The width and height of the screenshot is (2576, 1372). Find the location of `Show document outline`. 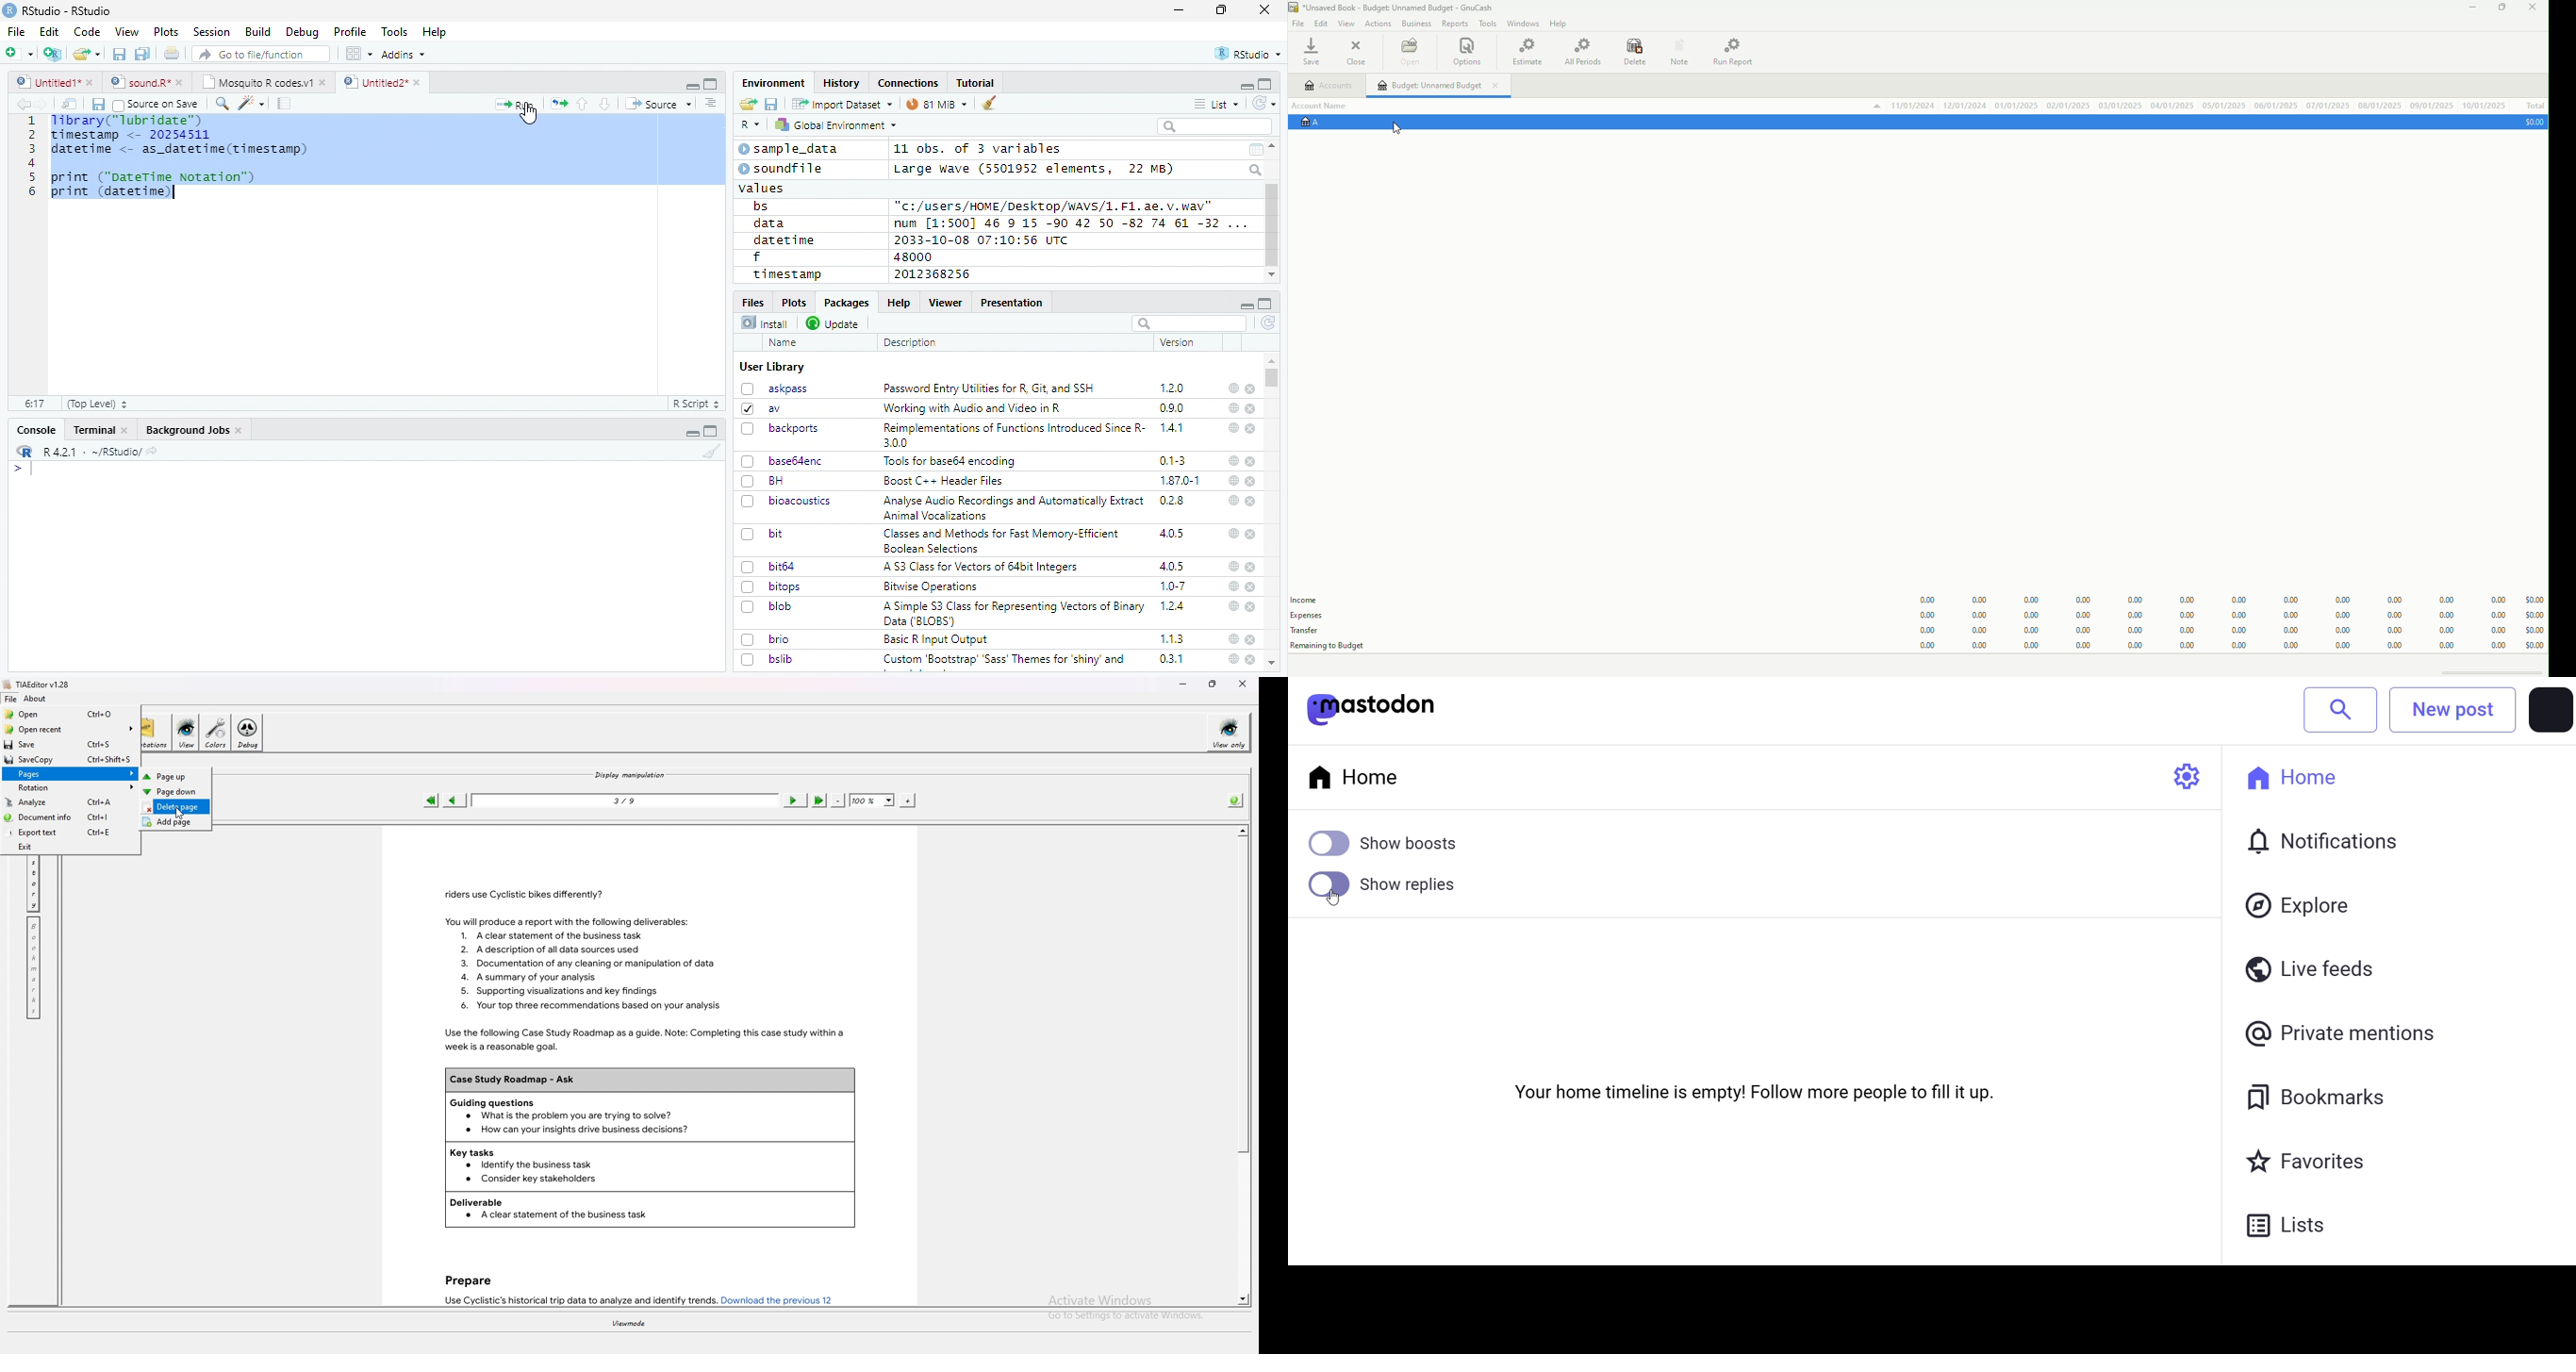

Show document outline is located at coordinates (709, 103).